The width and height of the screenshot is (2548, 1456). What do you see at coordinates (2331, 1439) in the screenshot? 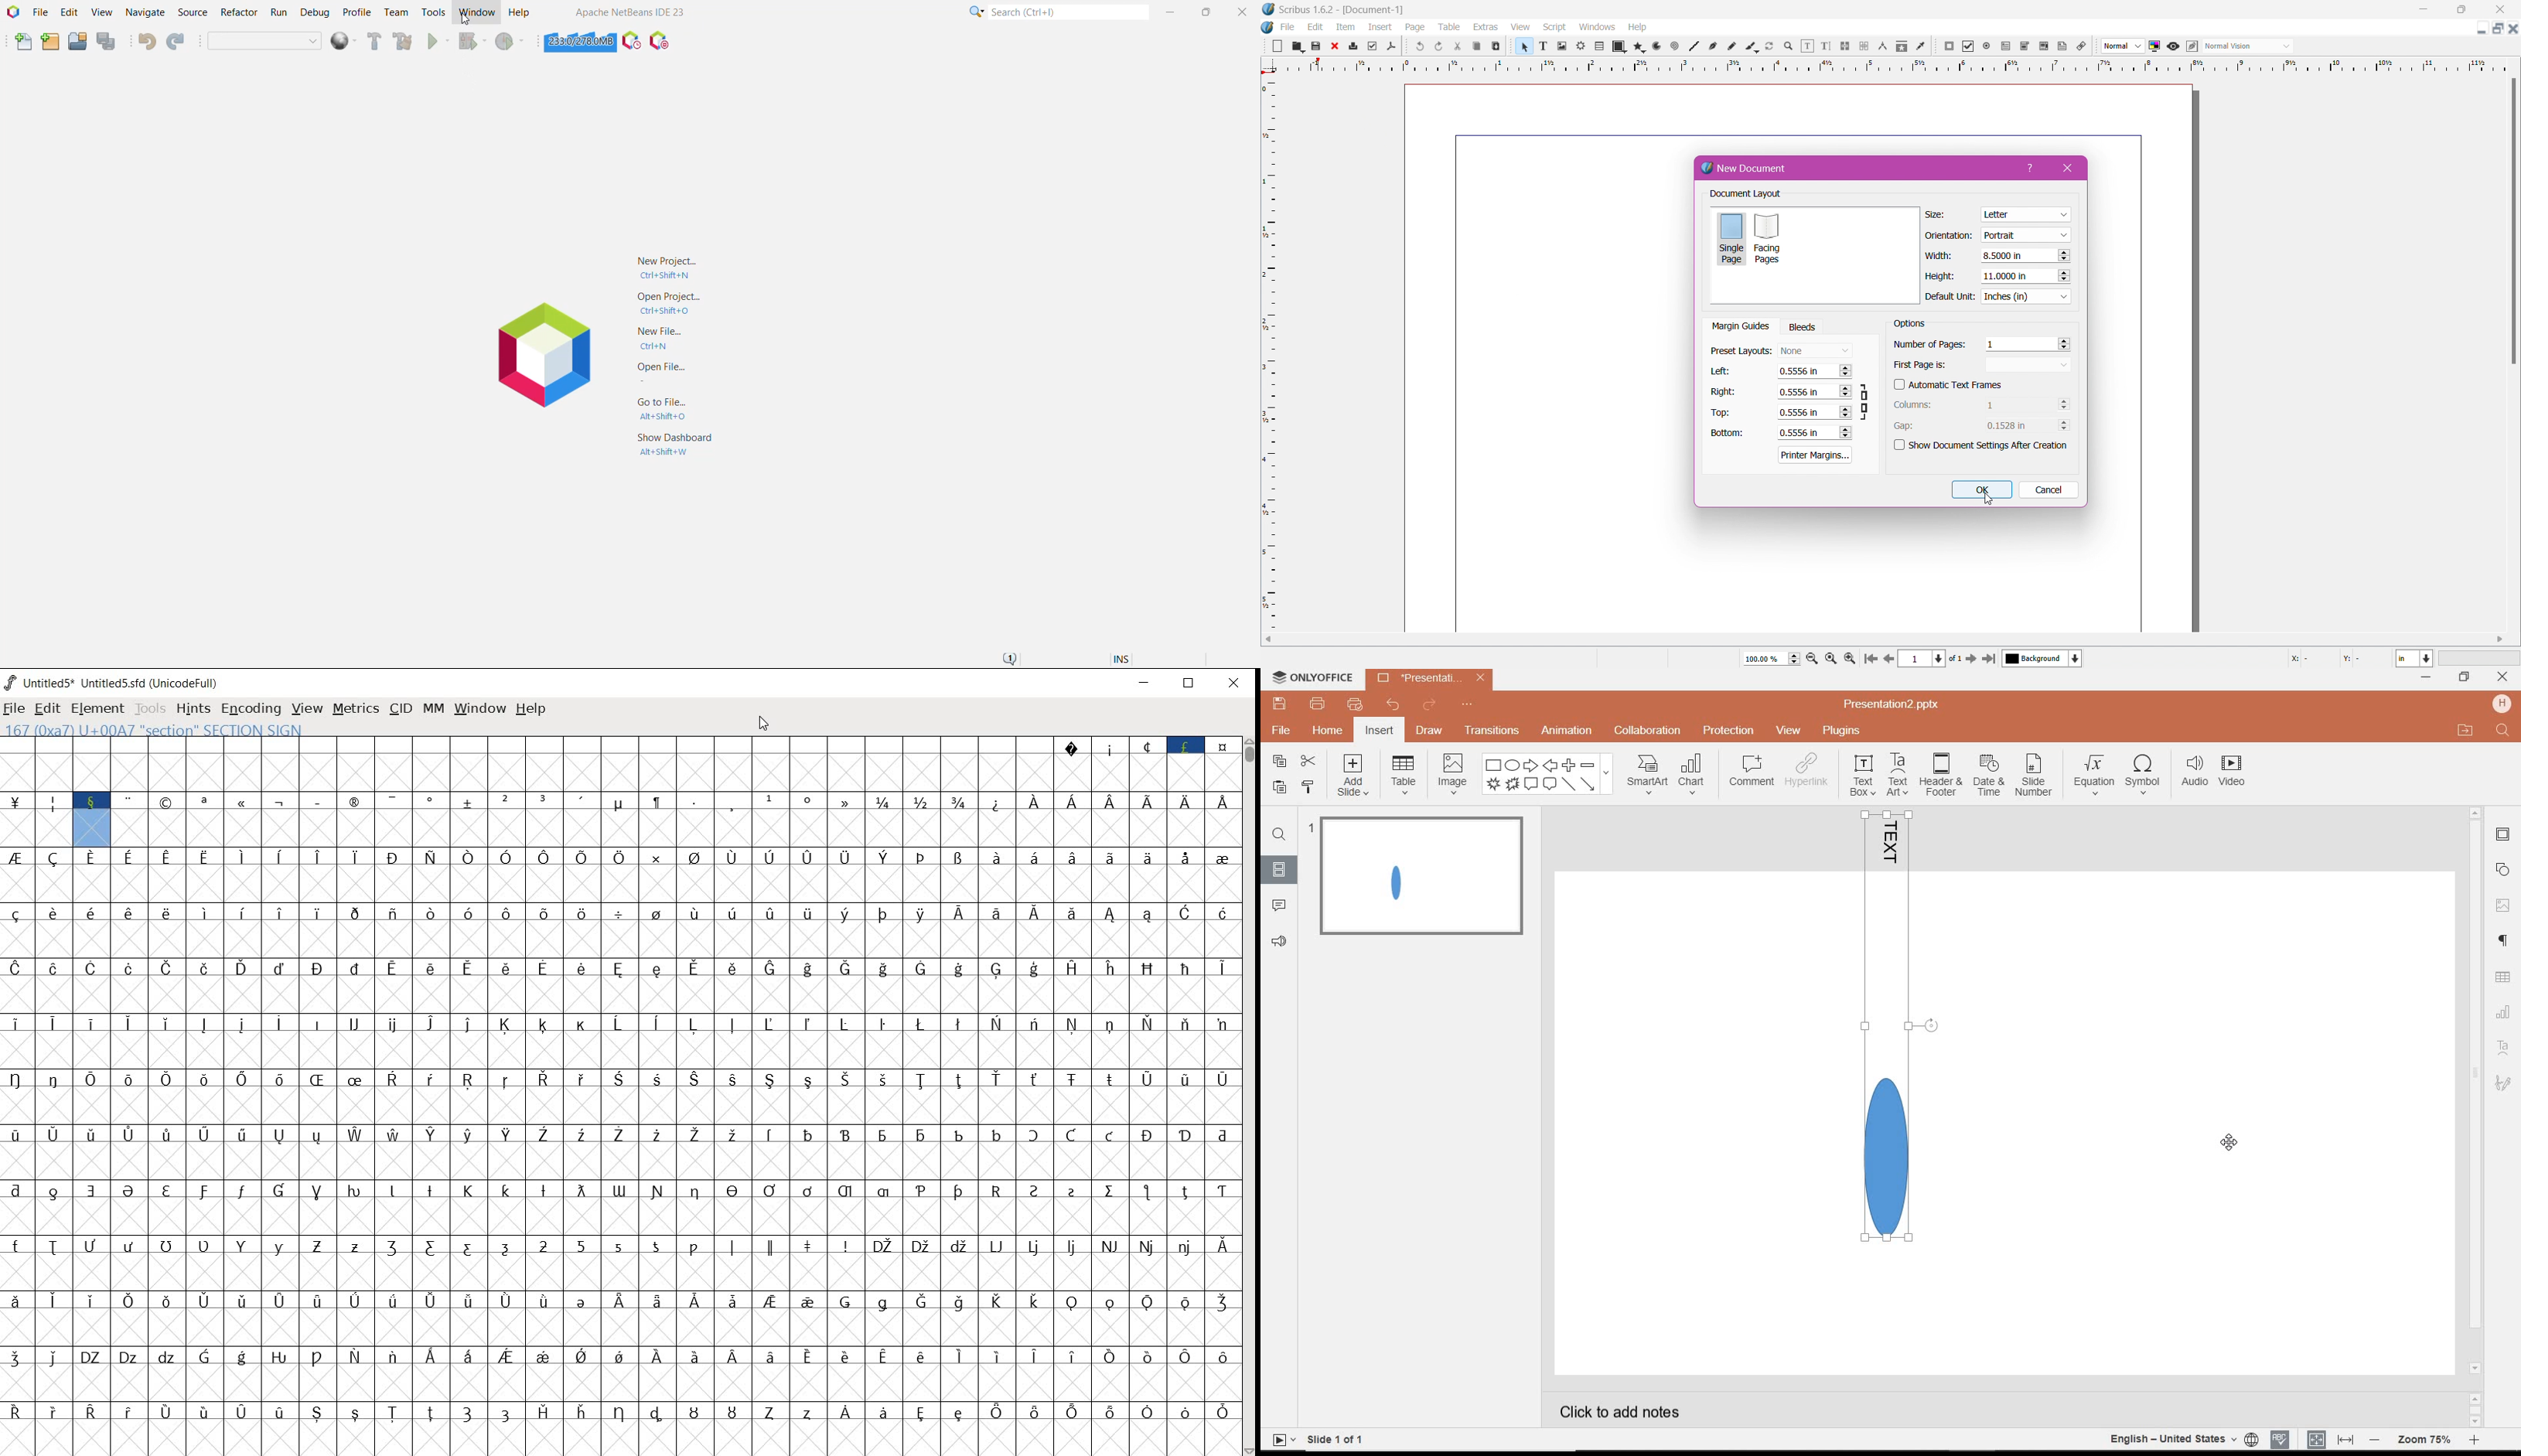
I see `FIT TO SLIDE / FIT TO WIDTH` at bounding box center [2331, 1439].